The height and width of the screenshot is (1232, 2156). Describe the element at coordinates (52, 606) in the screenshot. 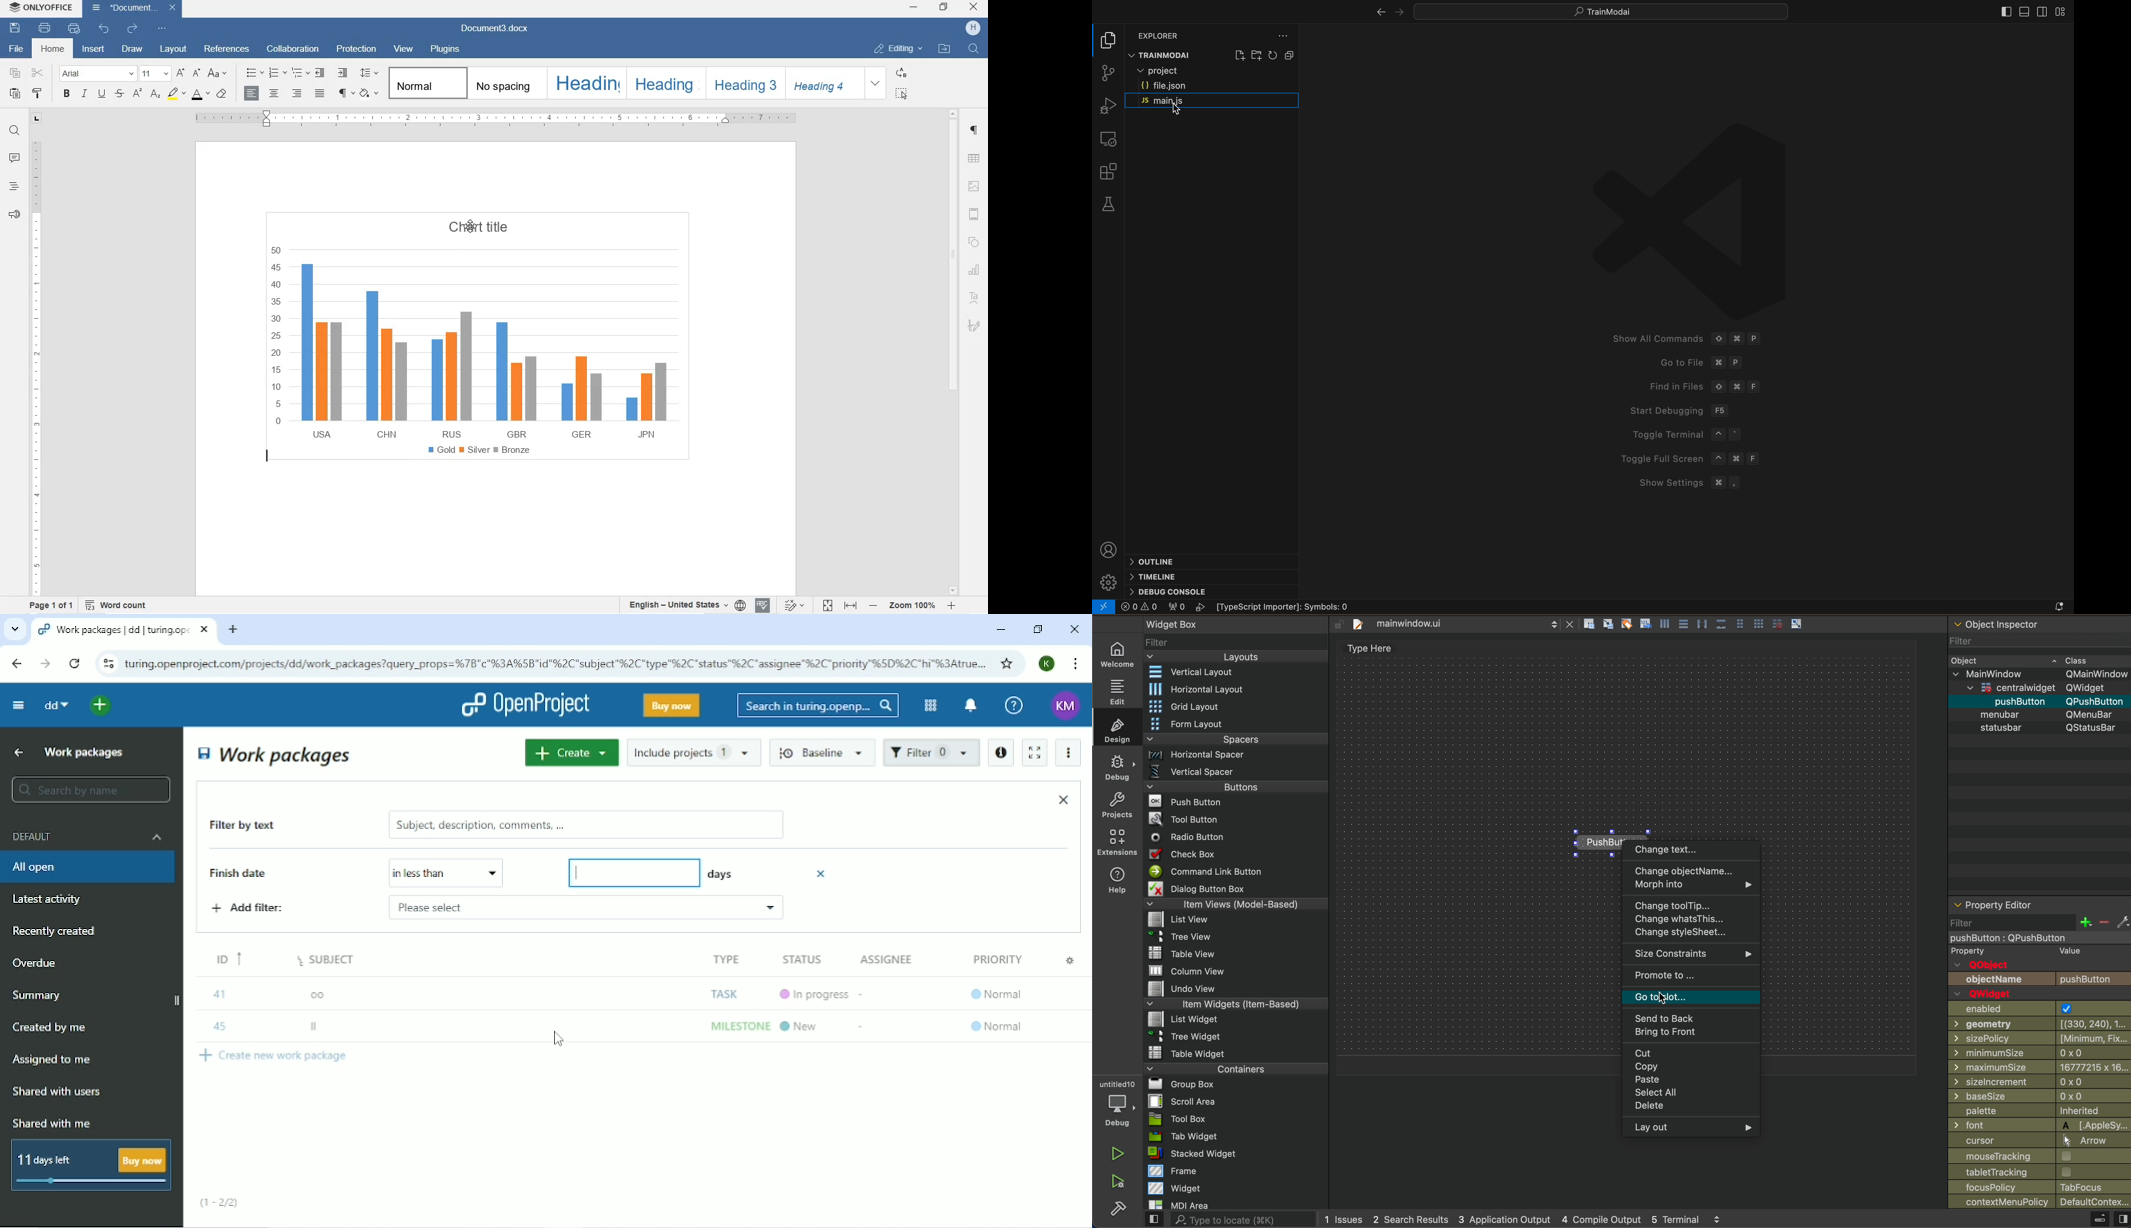

I see `PAGE 1 OF 1` at that location.